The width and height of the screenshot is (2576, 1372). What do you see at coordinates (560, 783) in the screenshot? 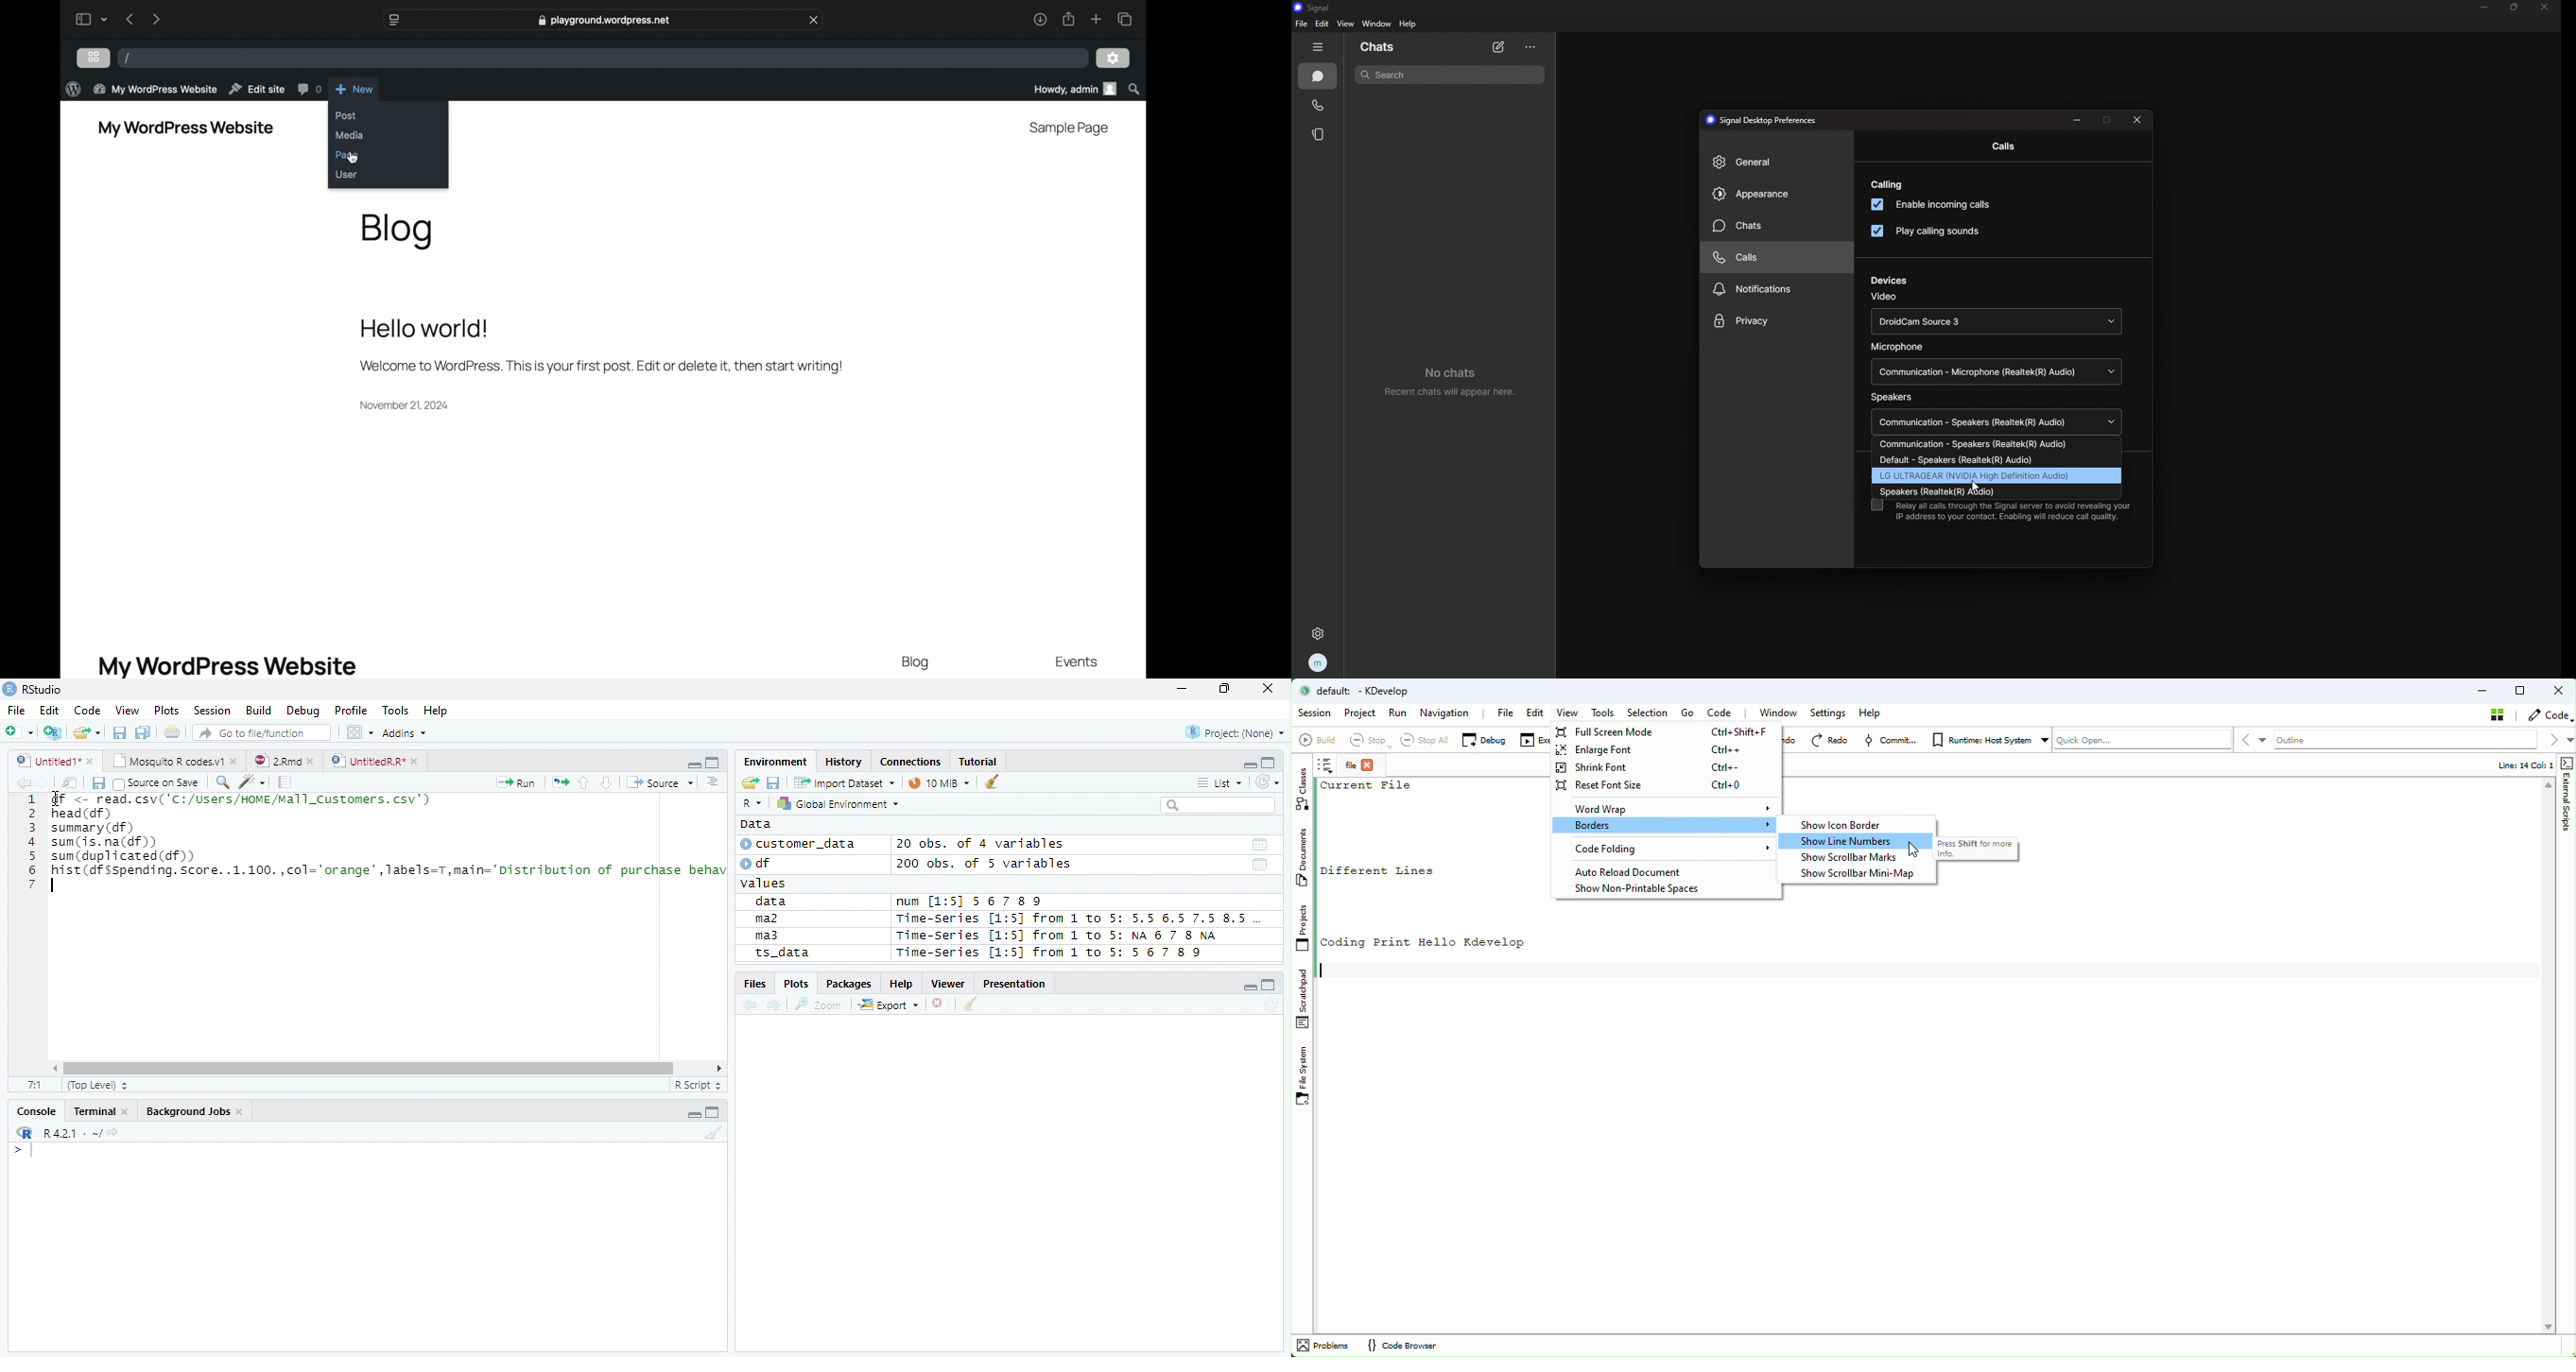
I see `Re-run` at bounding box center [560, 783].